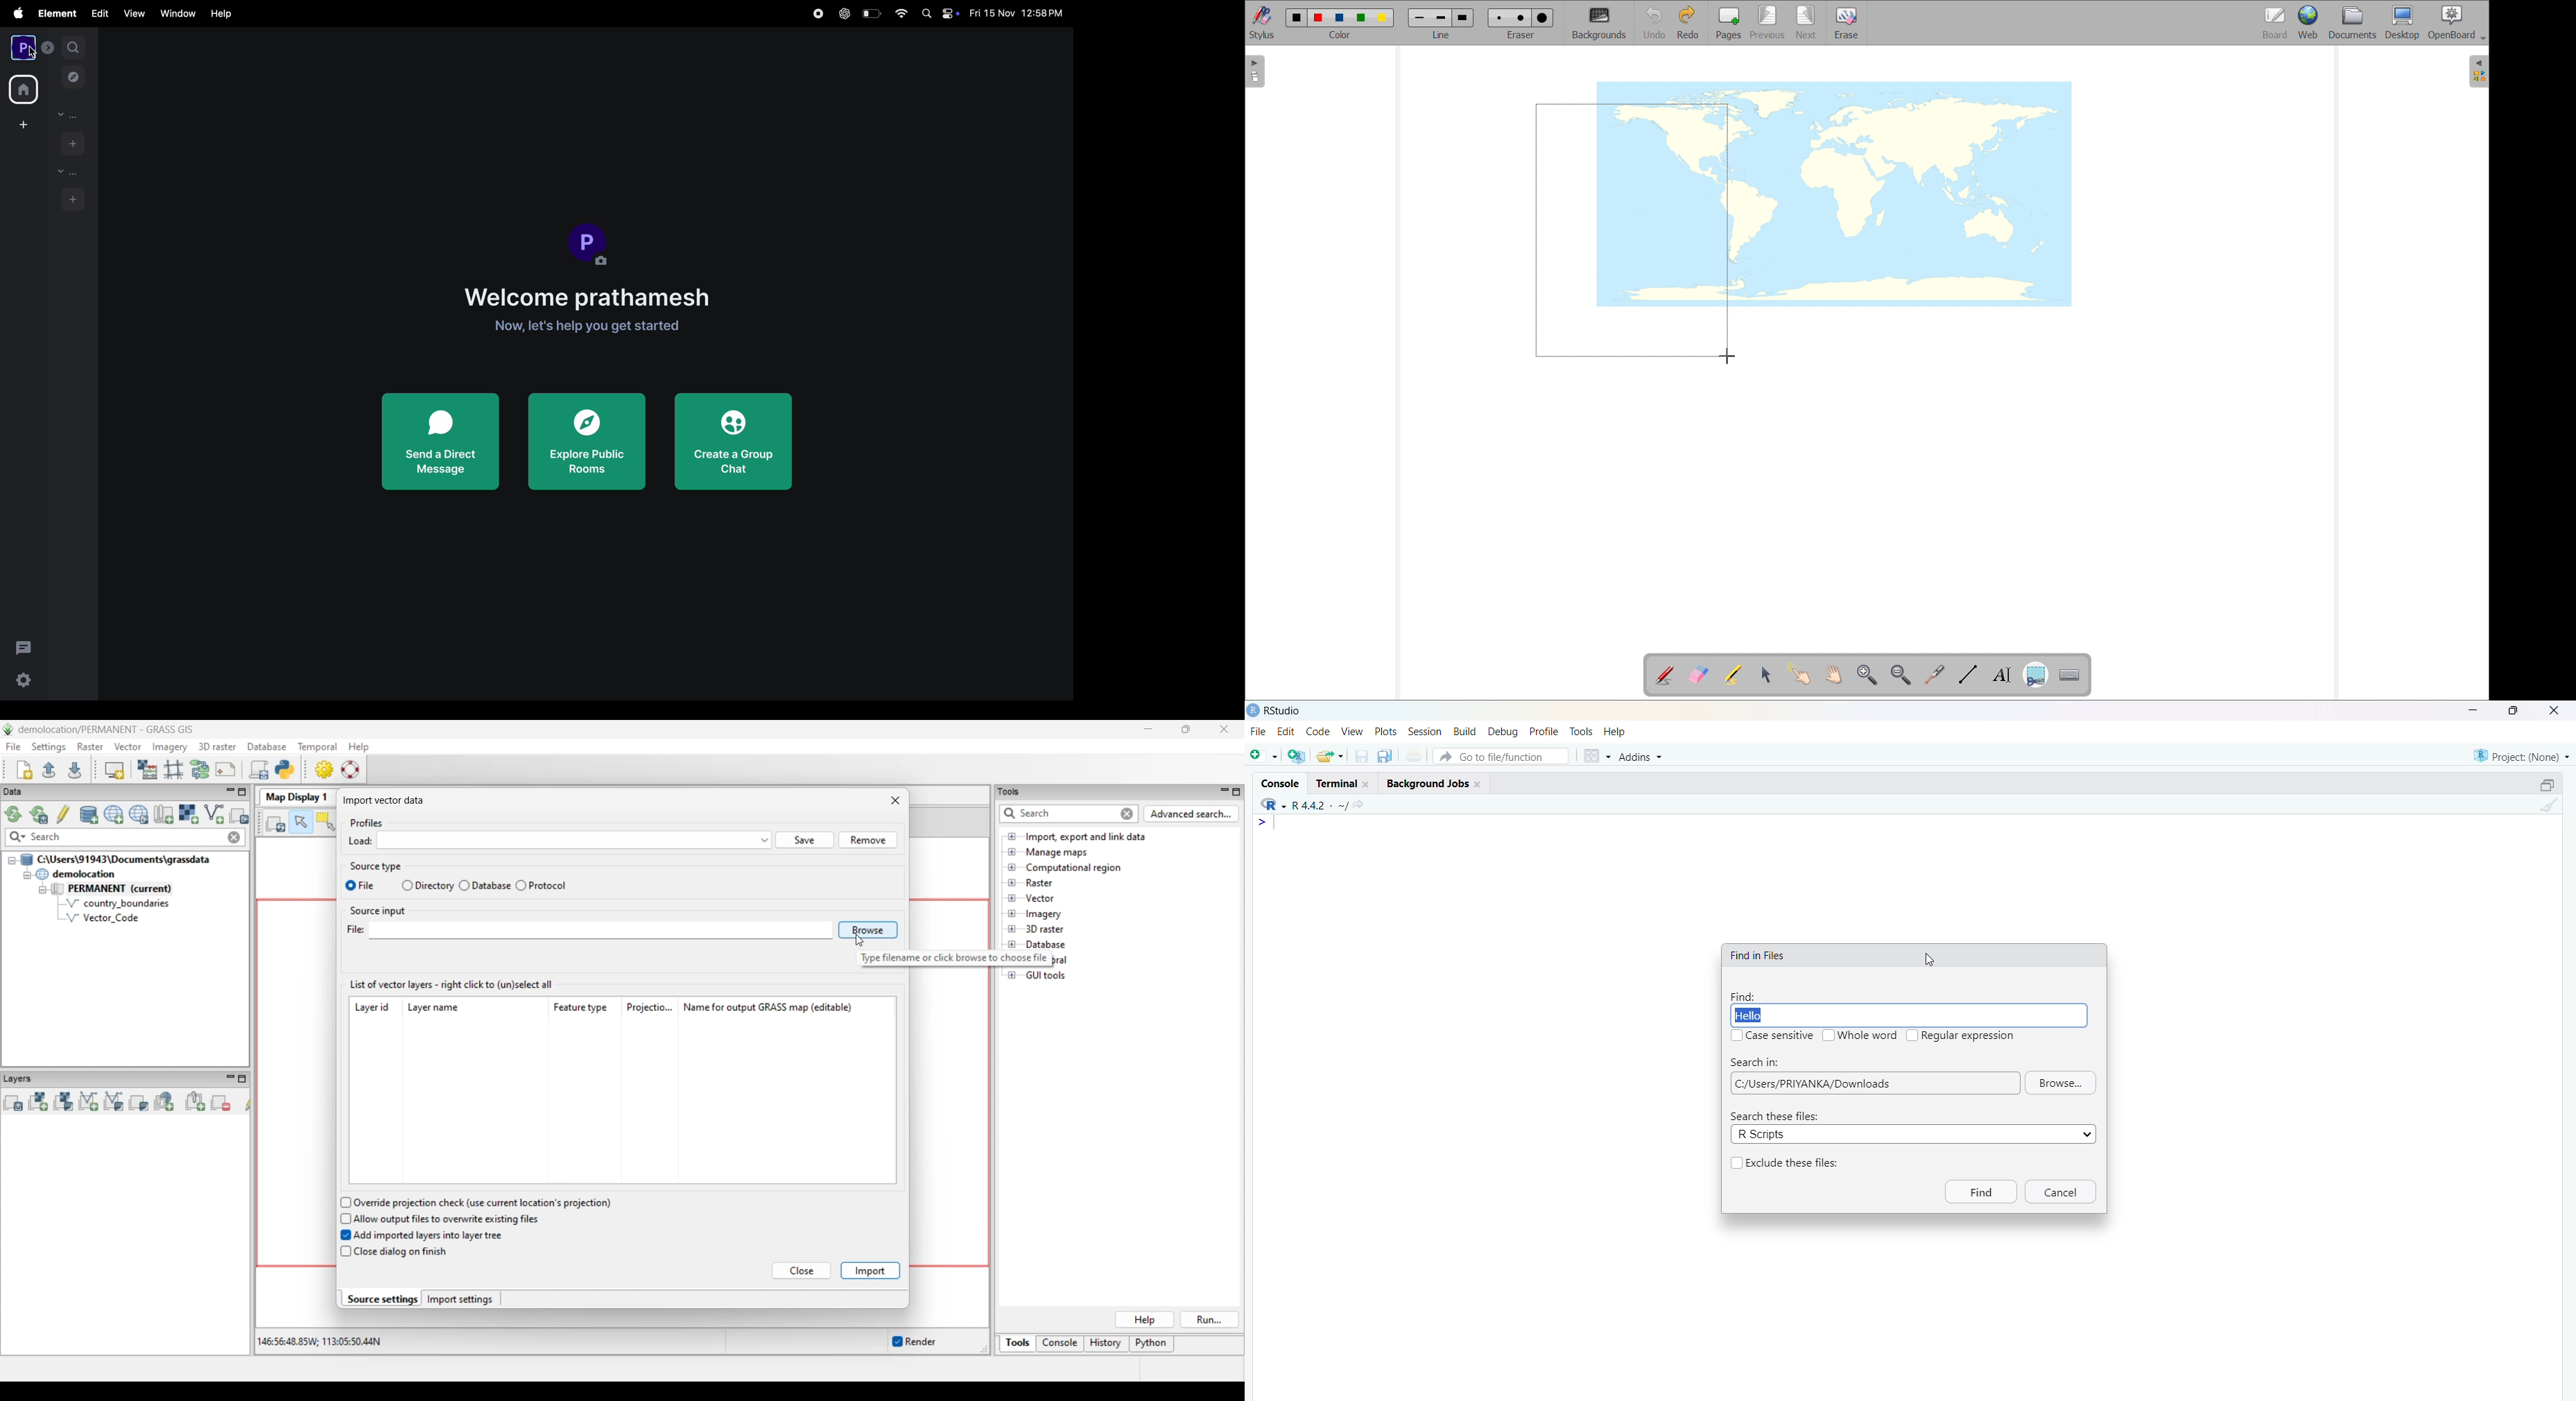  I want to click on tools, so click(1582, 732).